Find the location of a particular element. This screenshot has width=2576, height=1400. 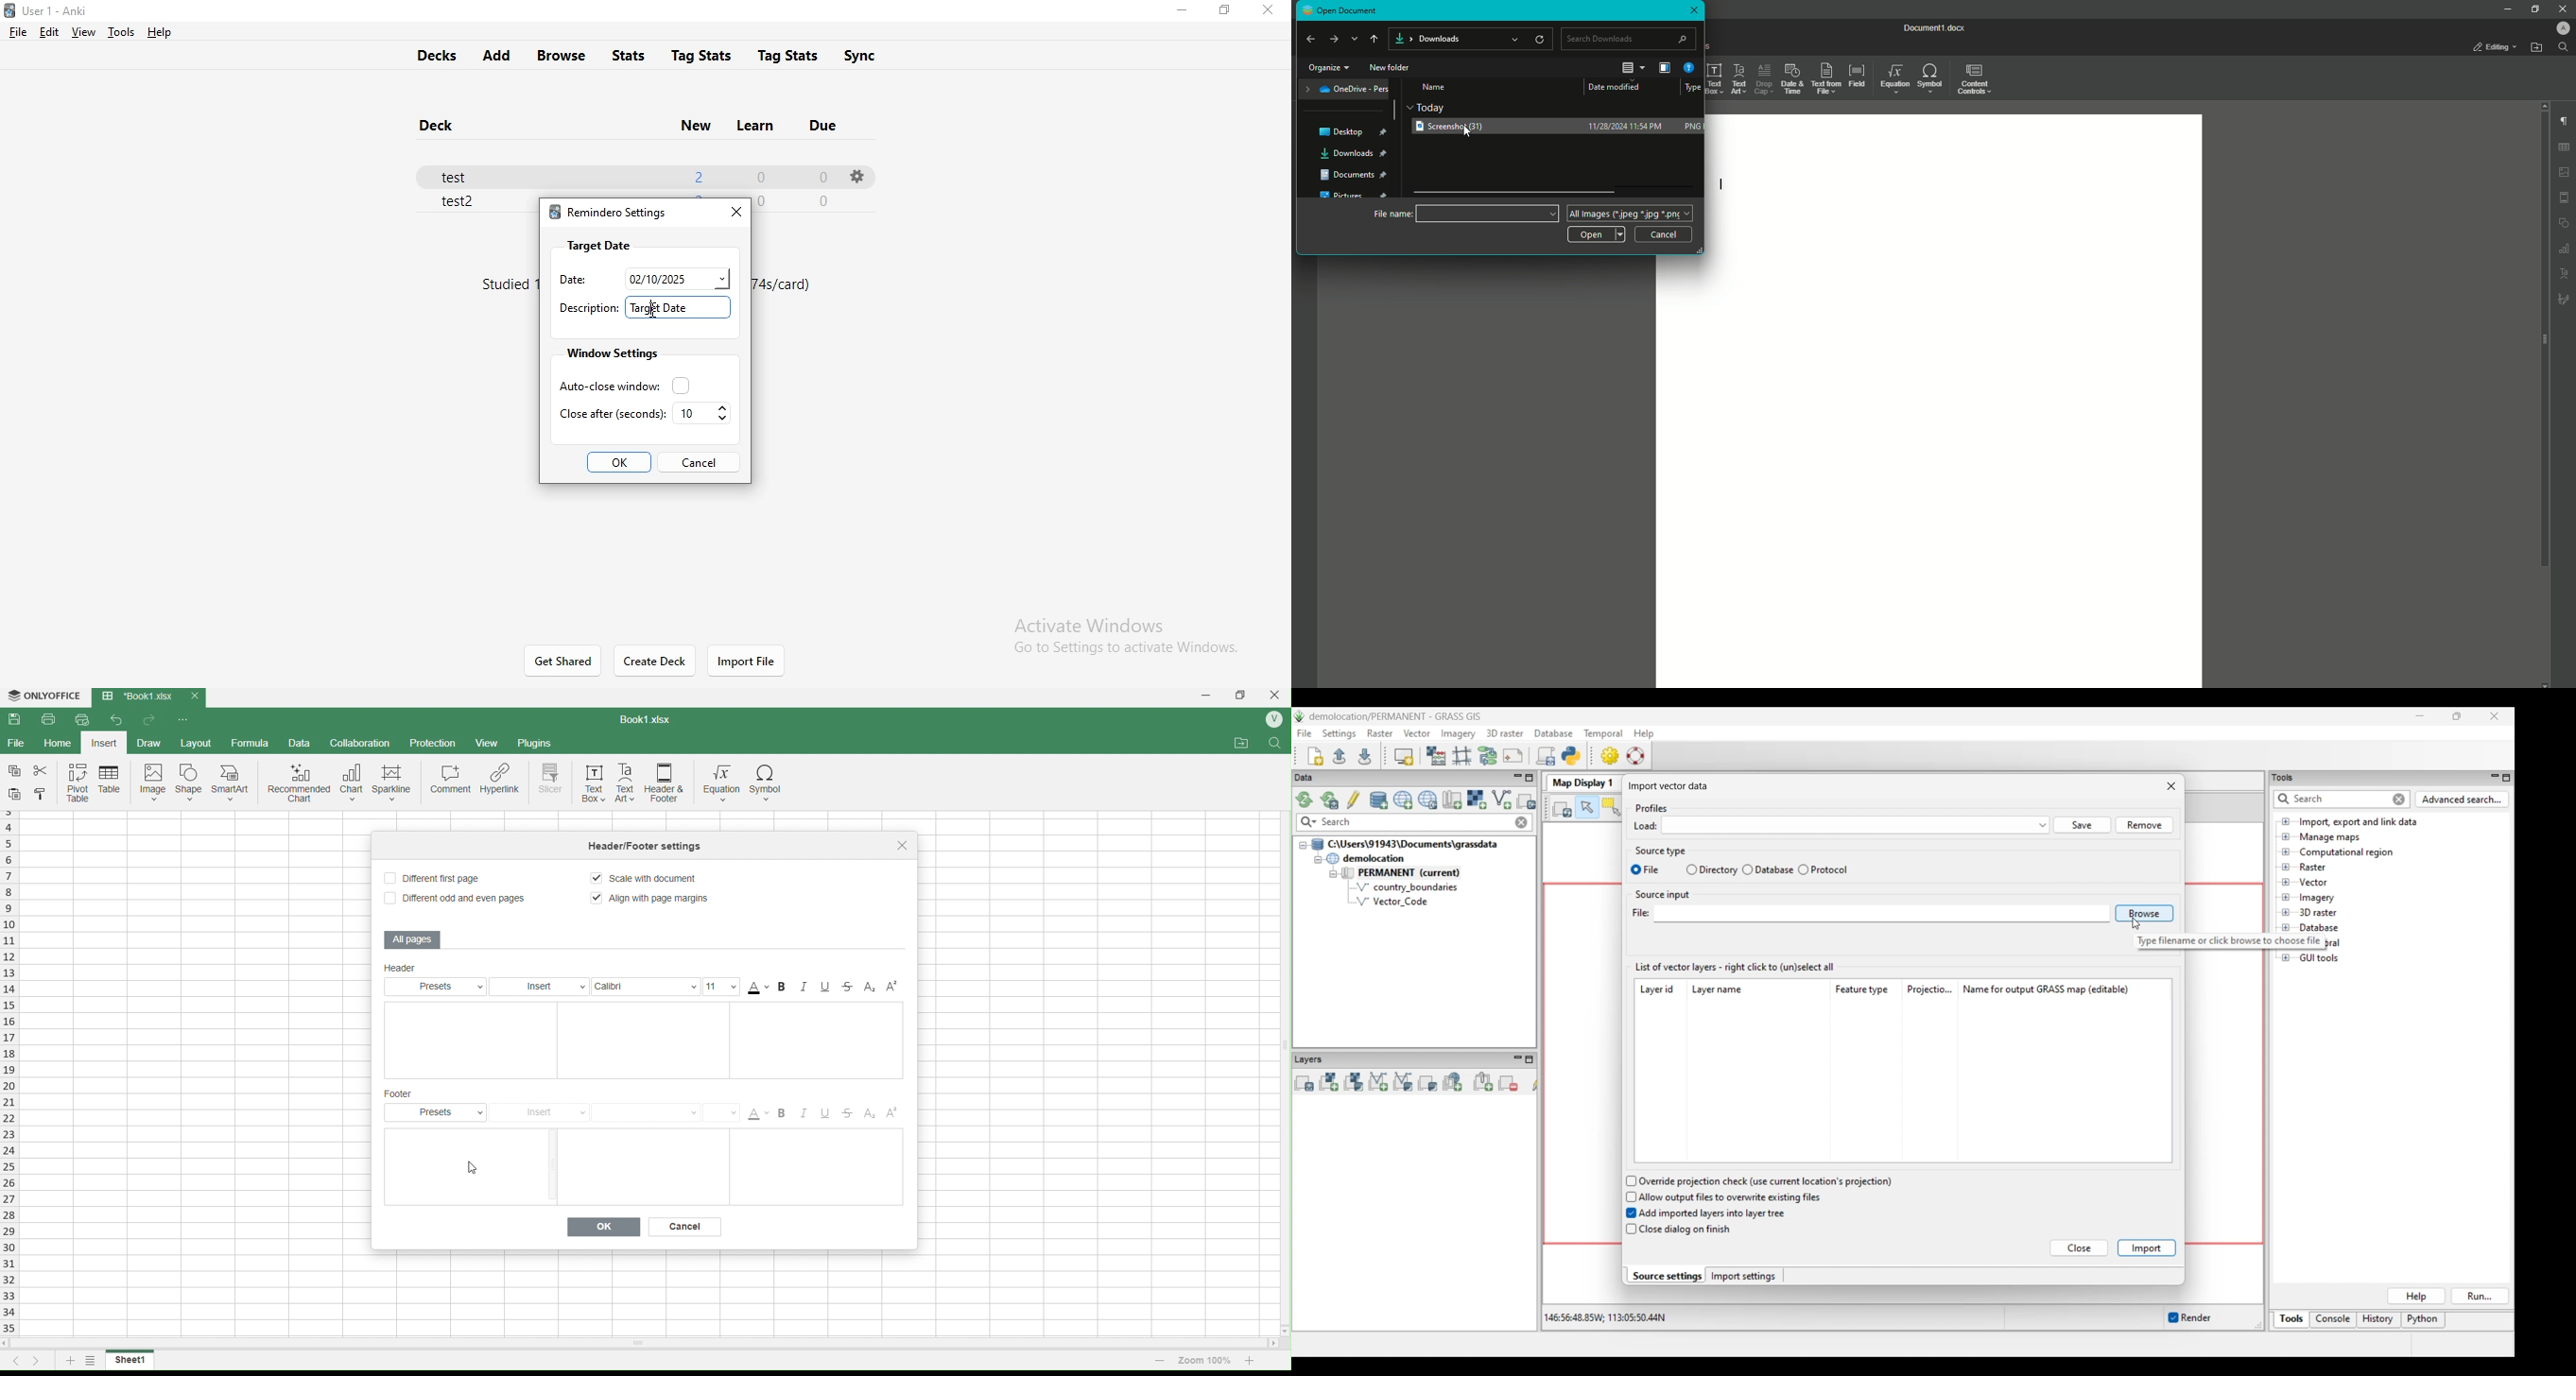

sheet1 is located at coordinates (131, 1360).